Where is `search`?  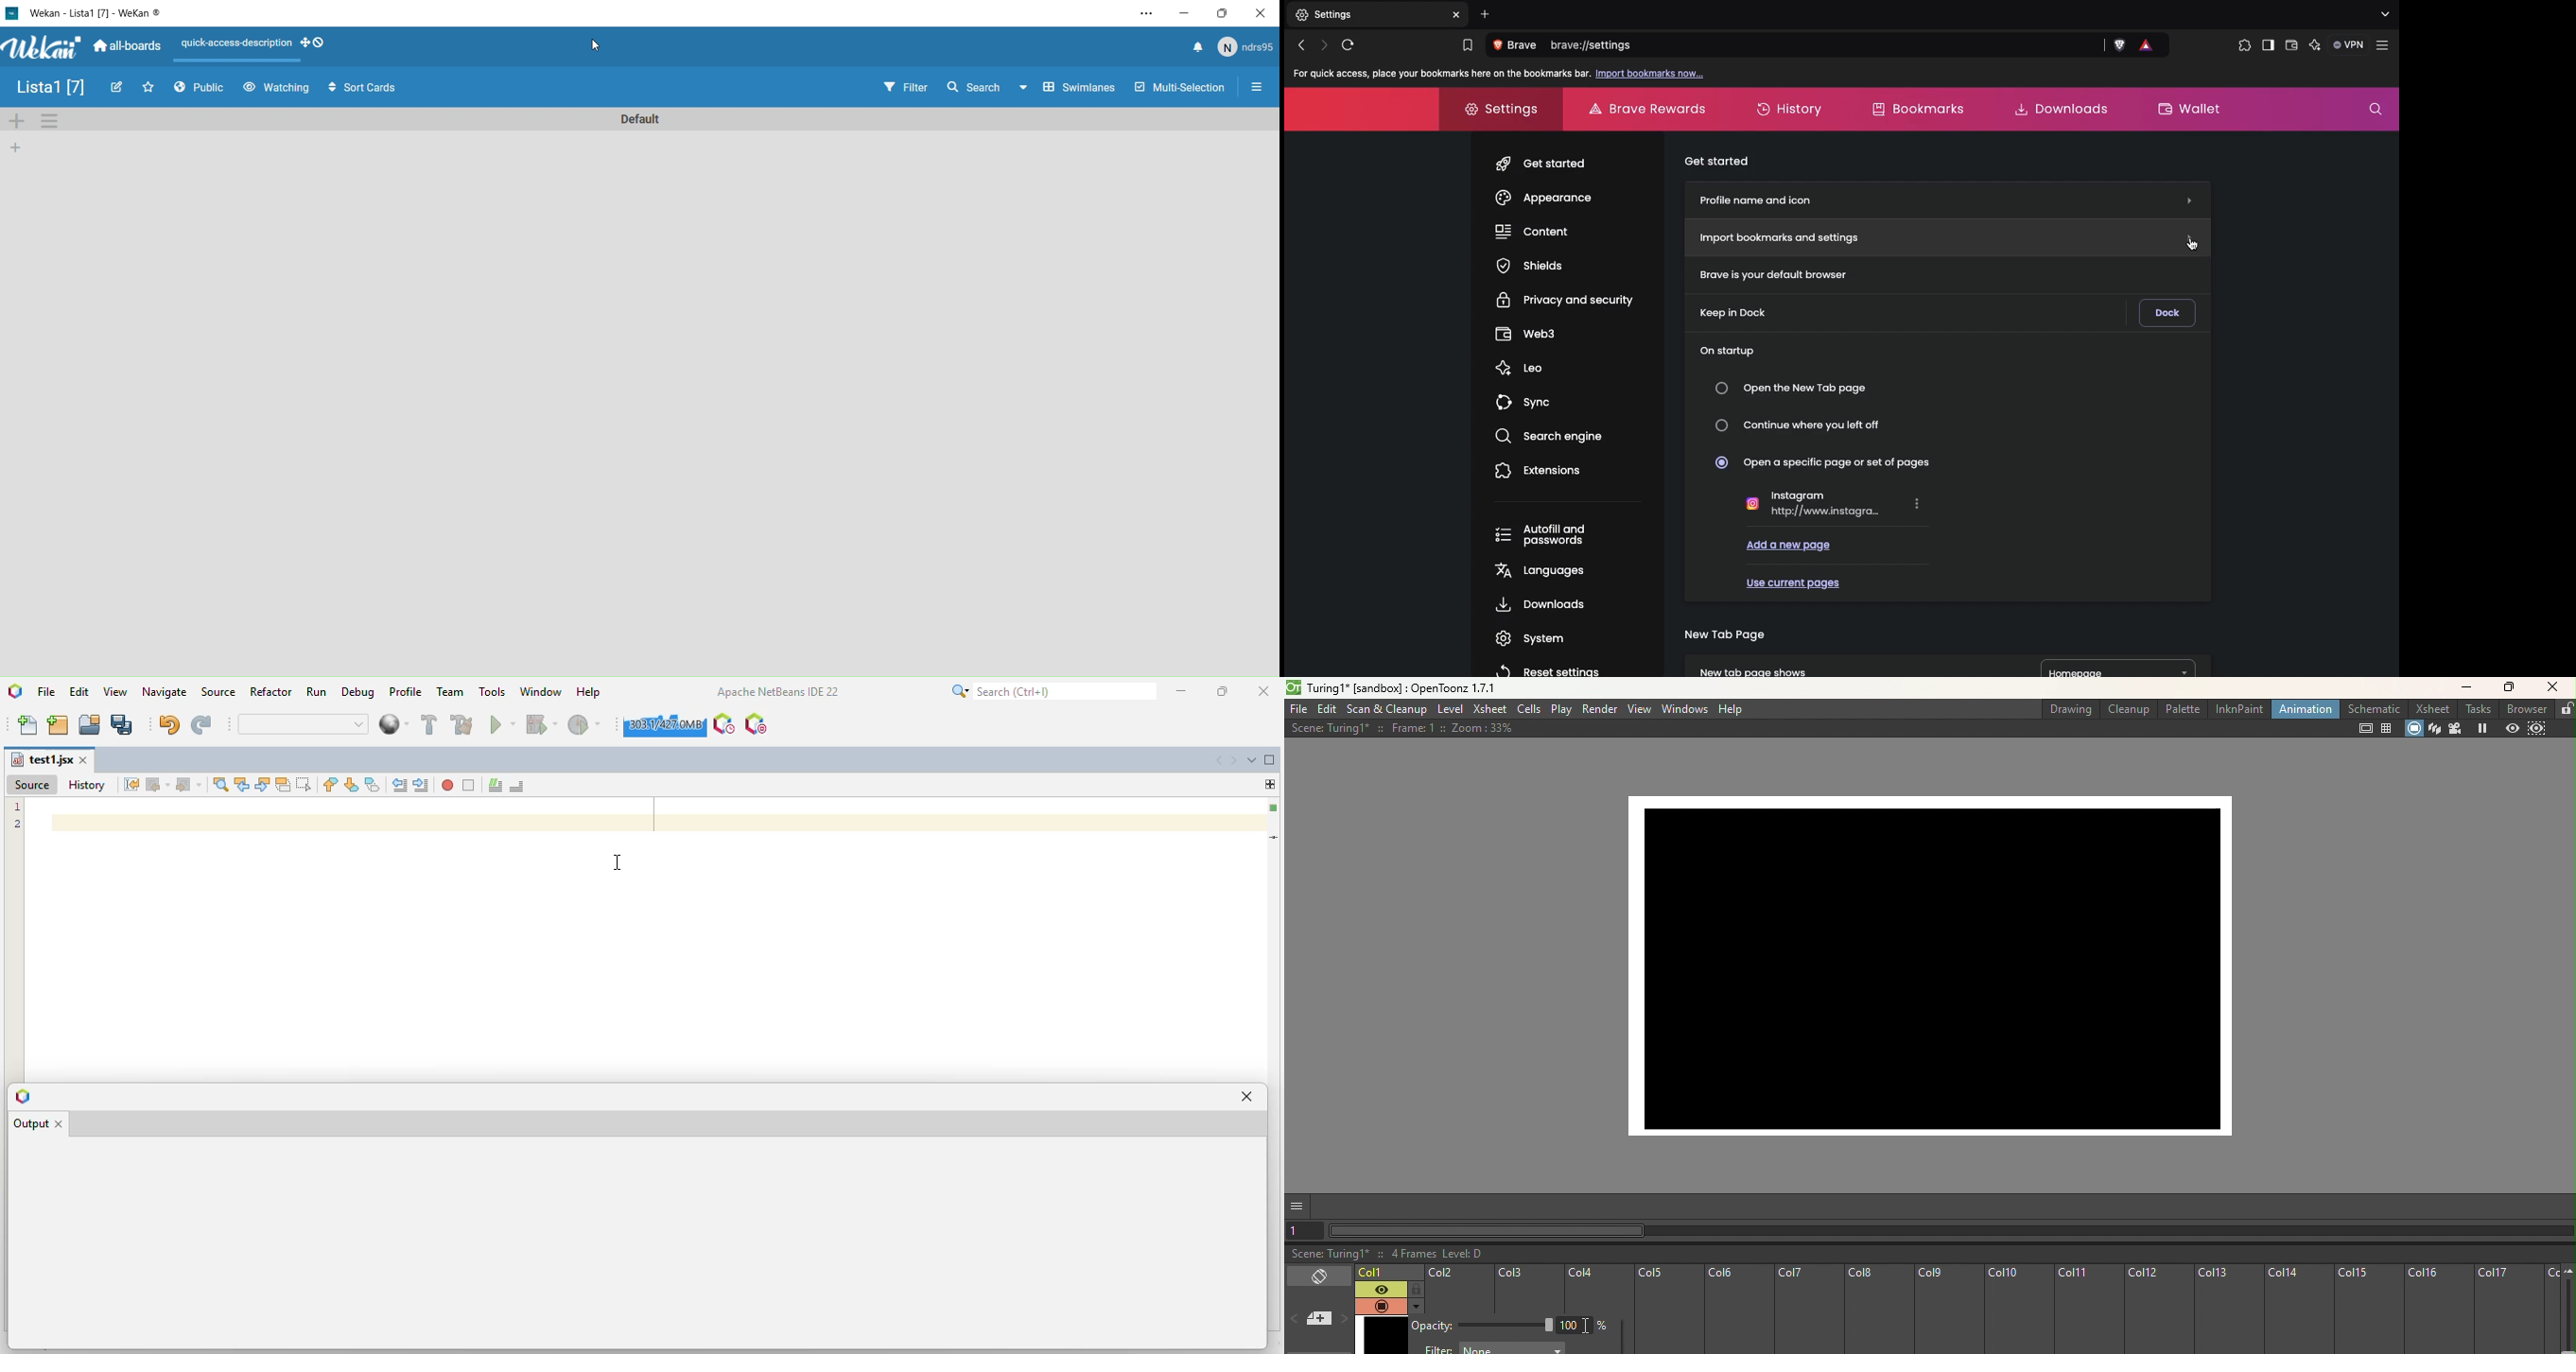
search is located at coordinates (1054, 691).